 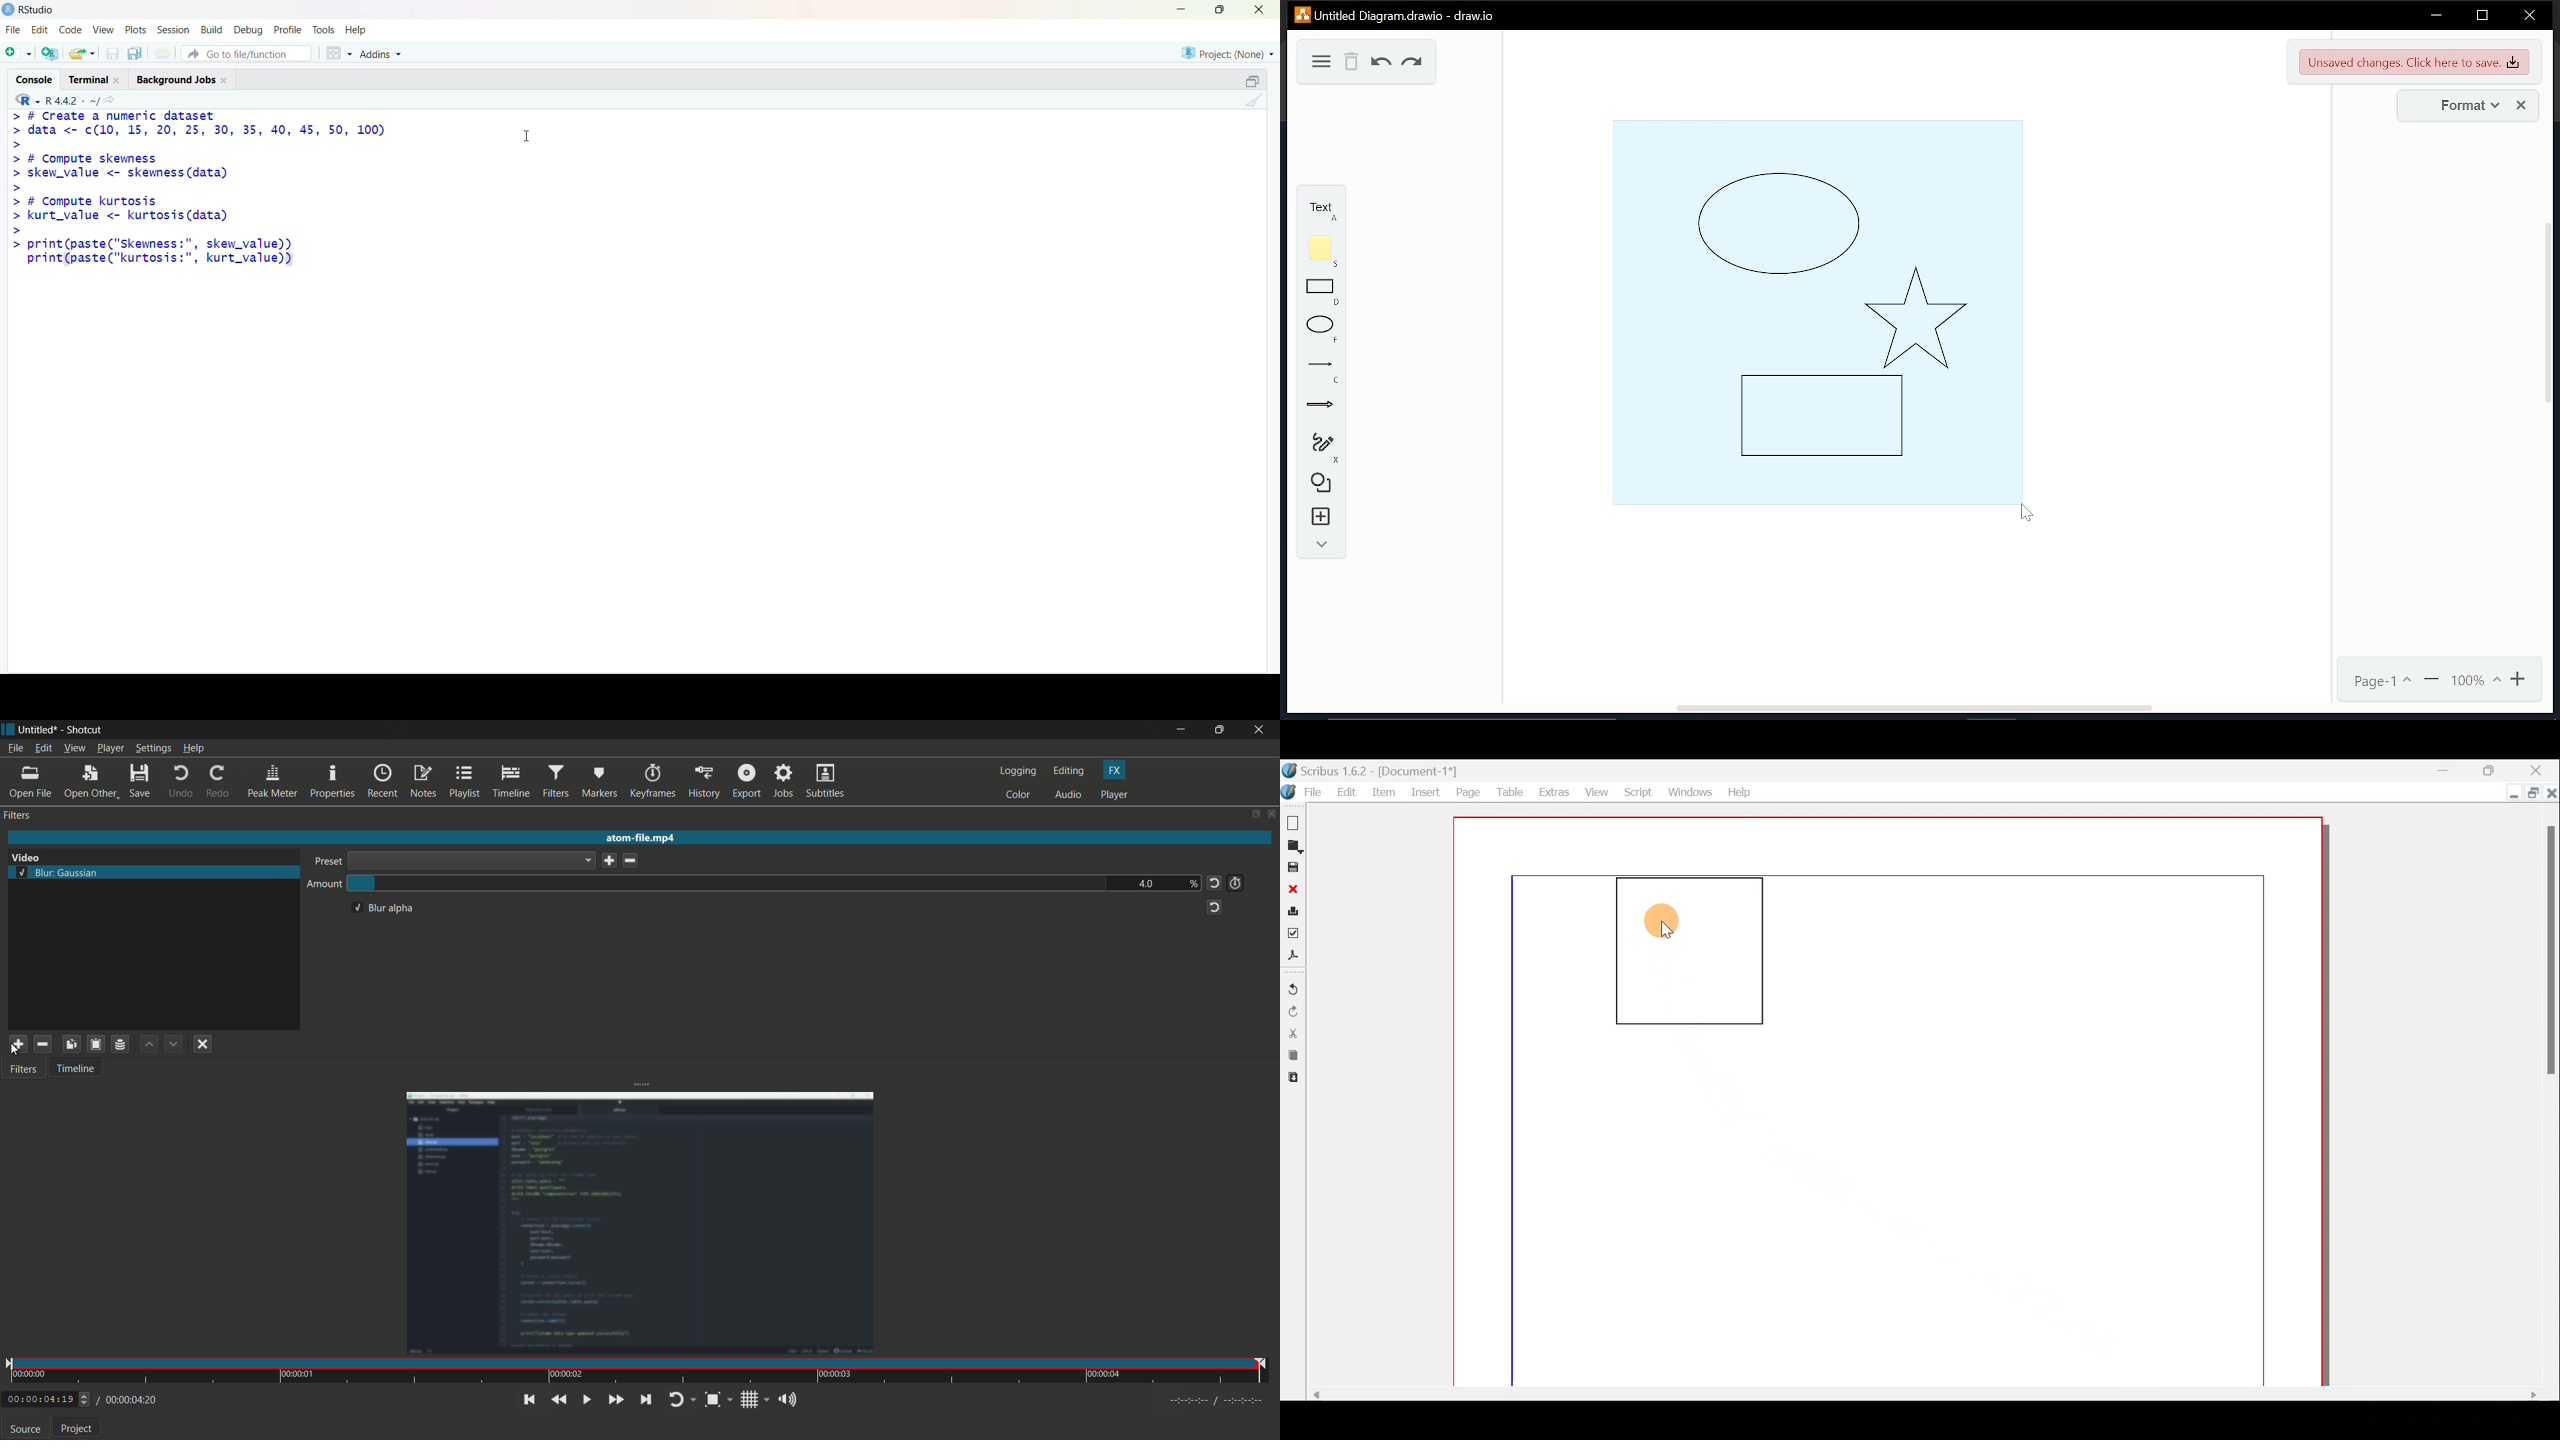 I want to click on Maximize, so click(x=1219, y=11).